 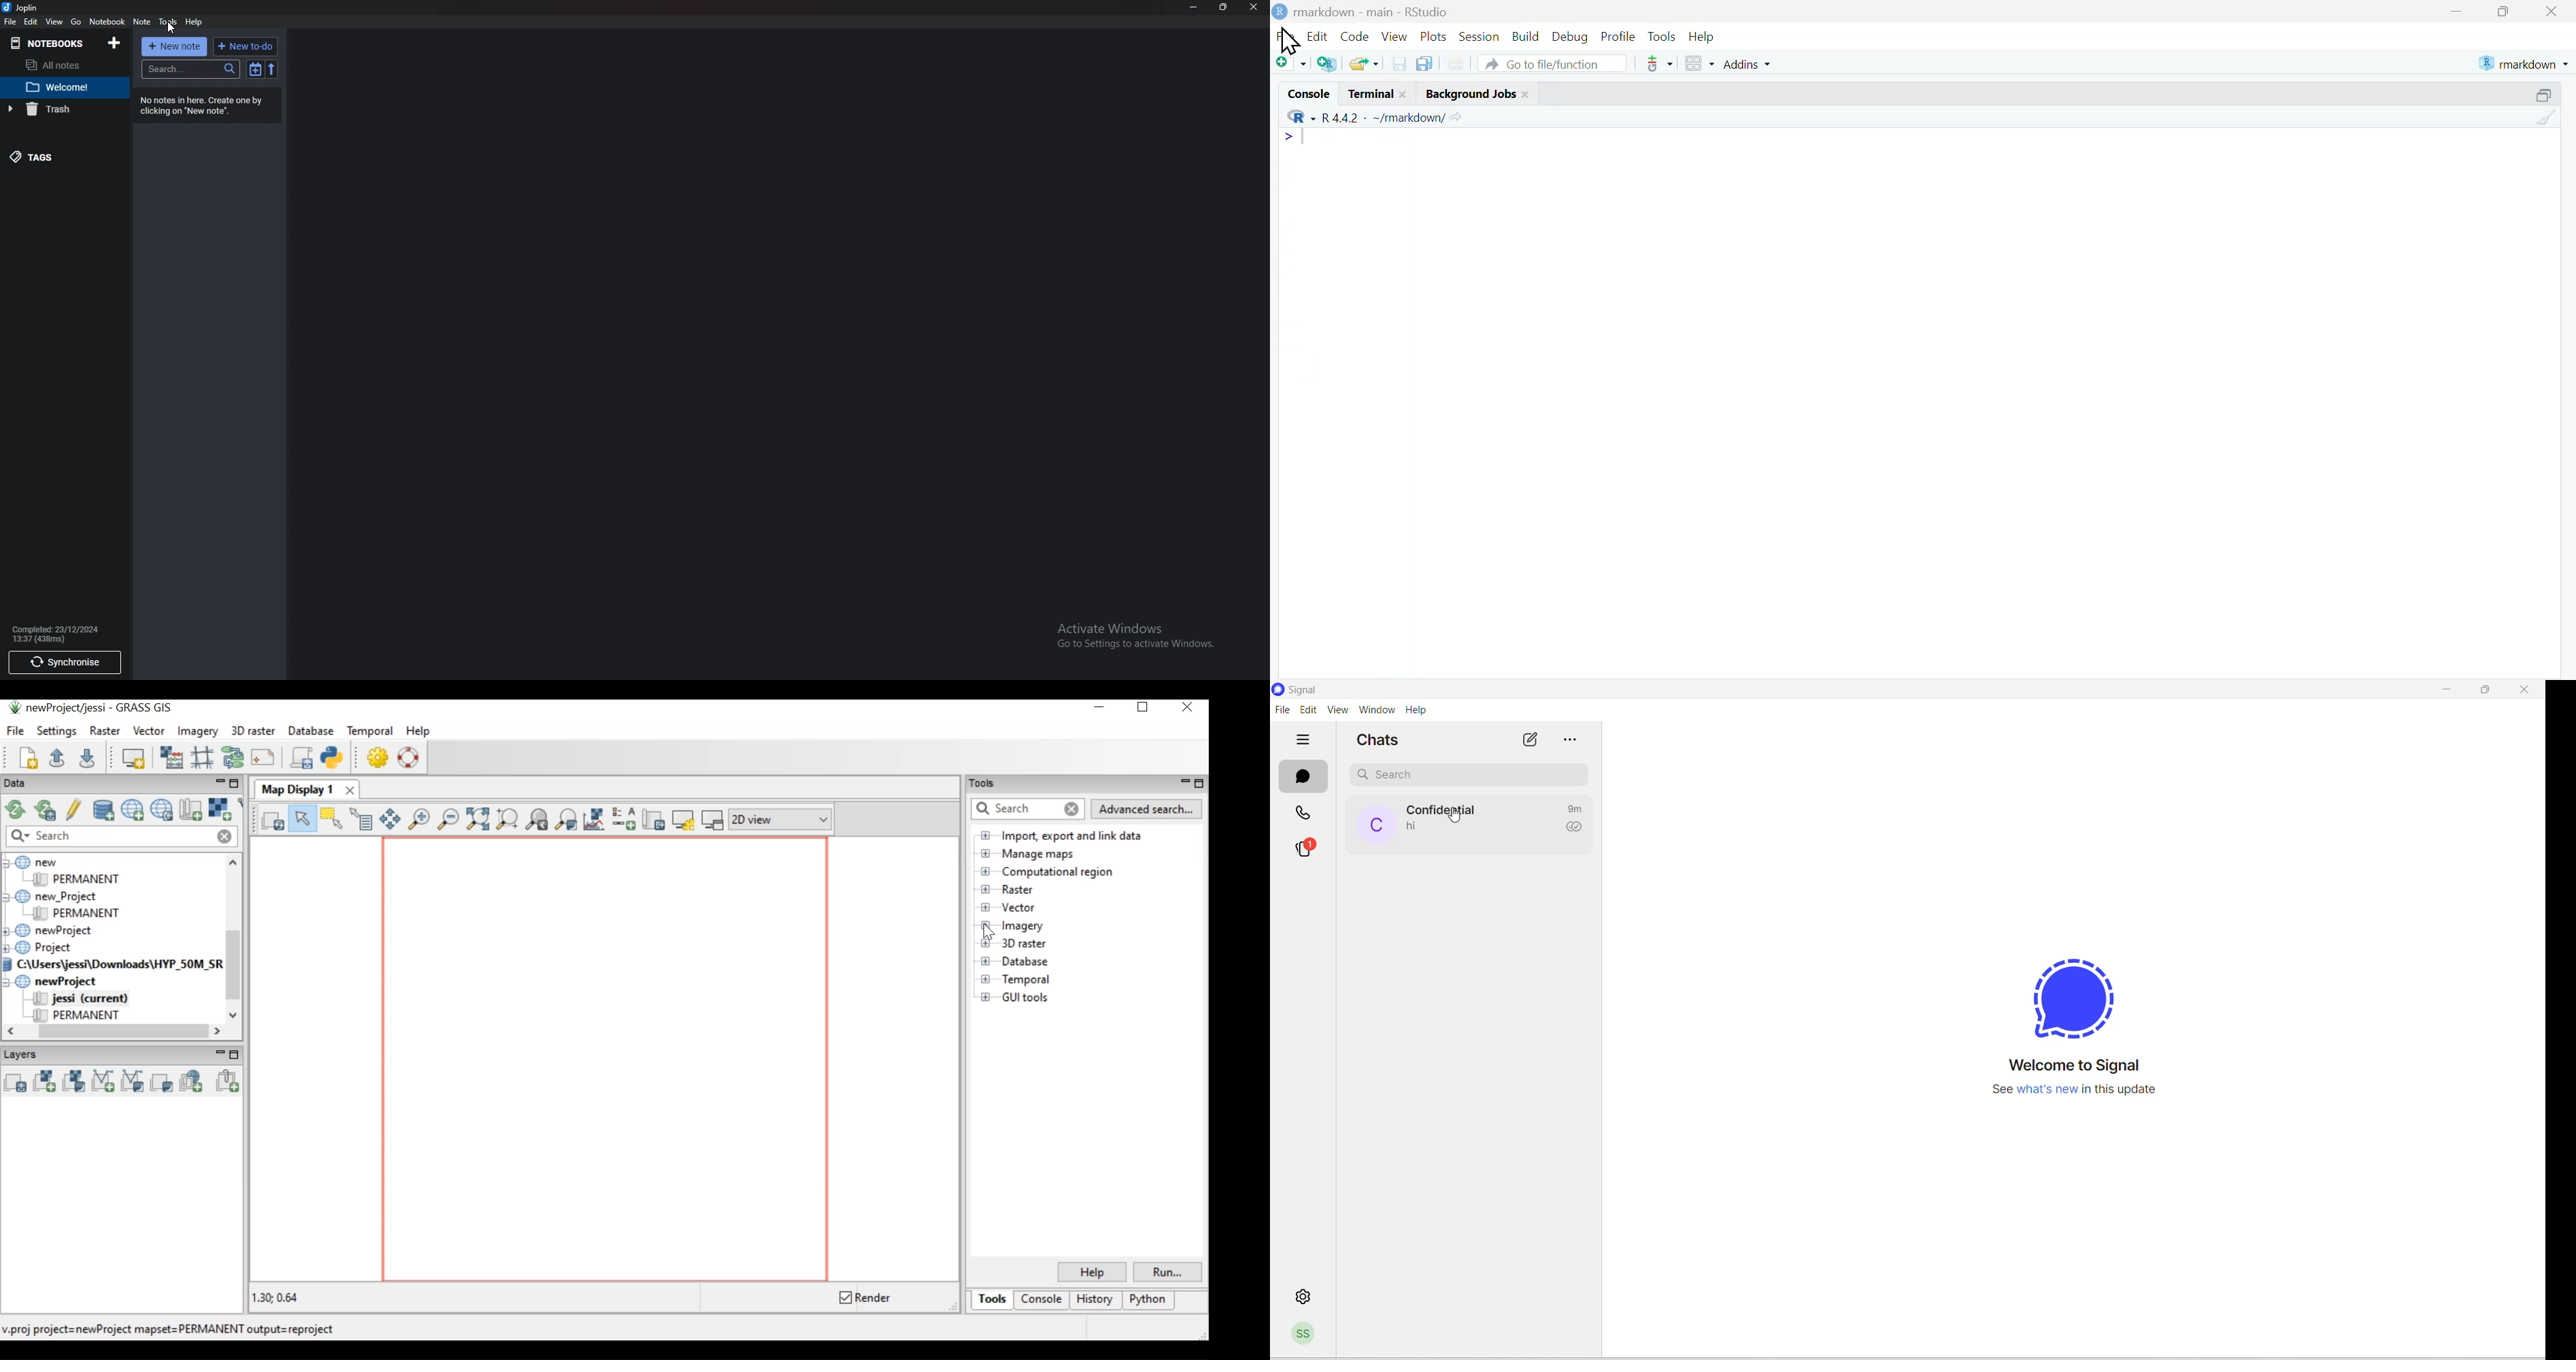 What do you see at coordinates (65, 64) in the screenshot?
I see `All notes` at bounding box center [65, 64].